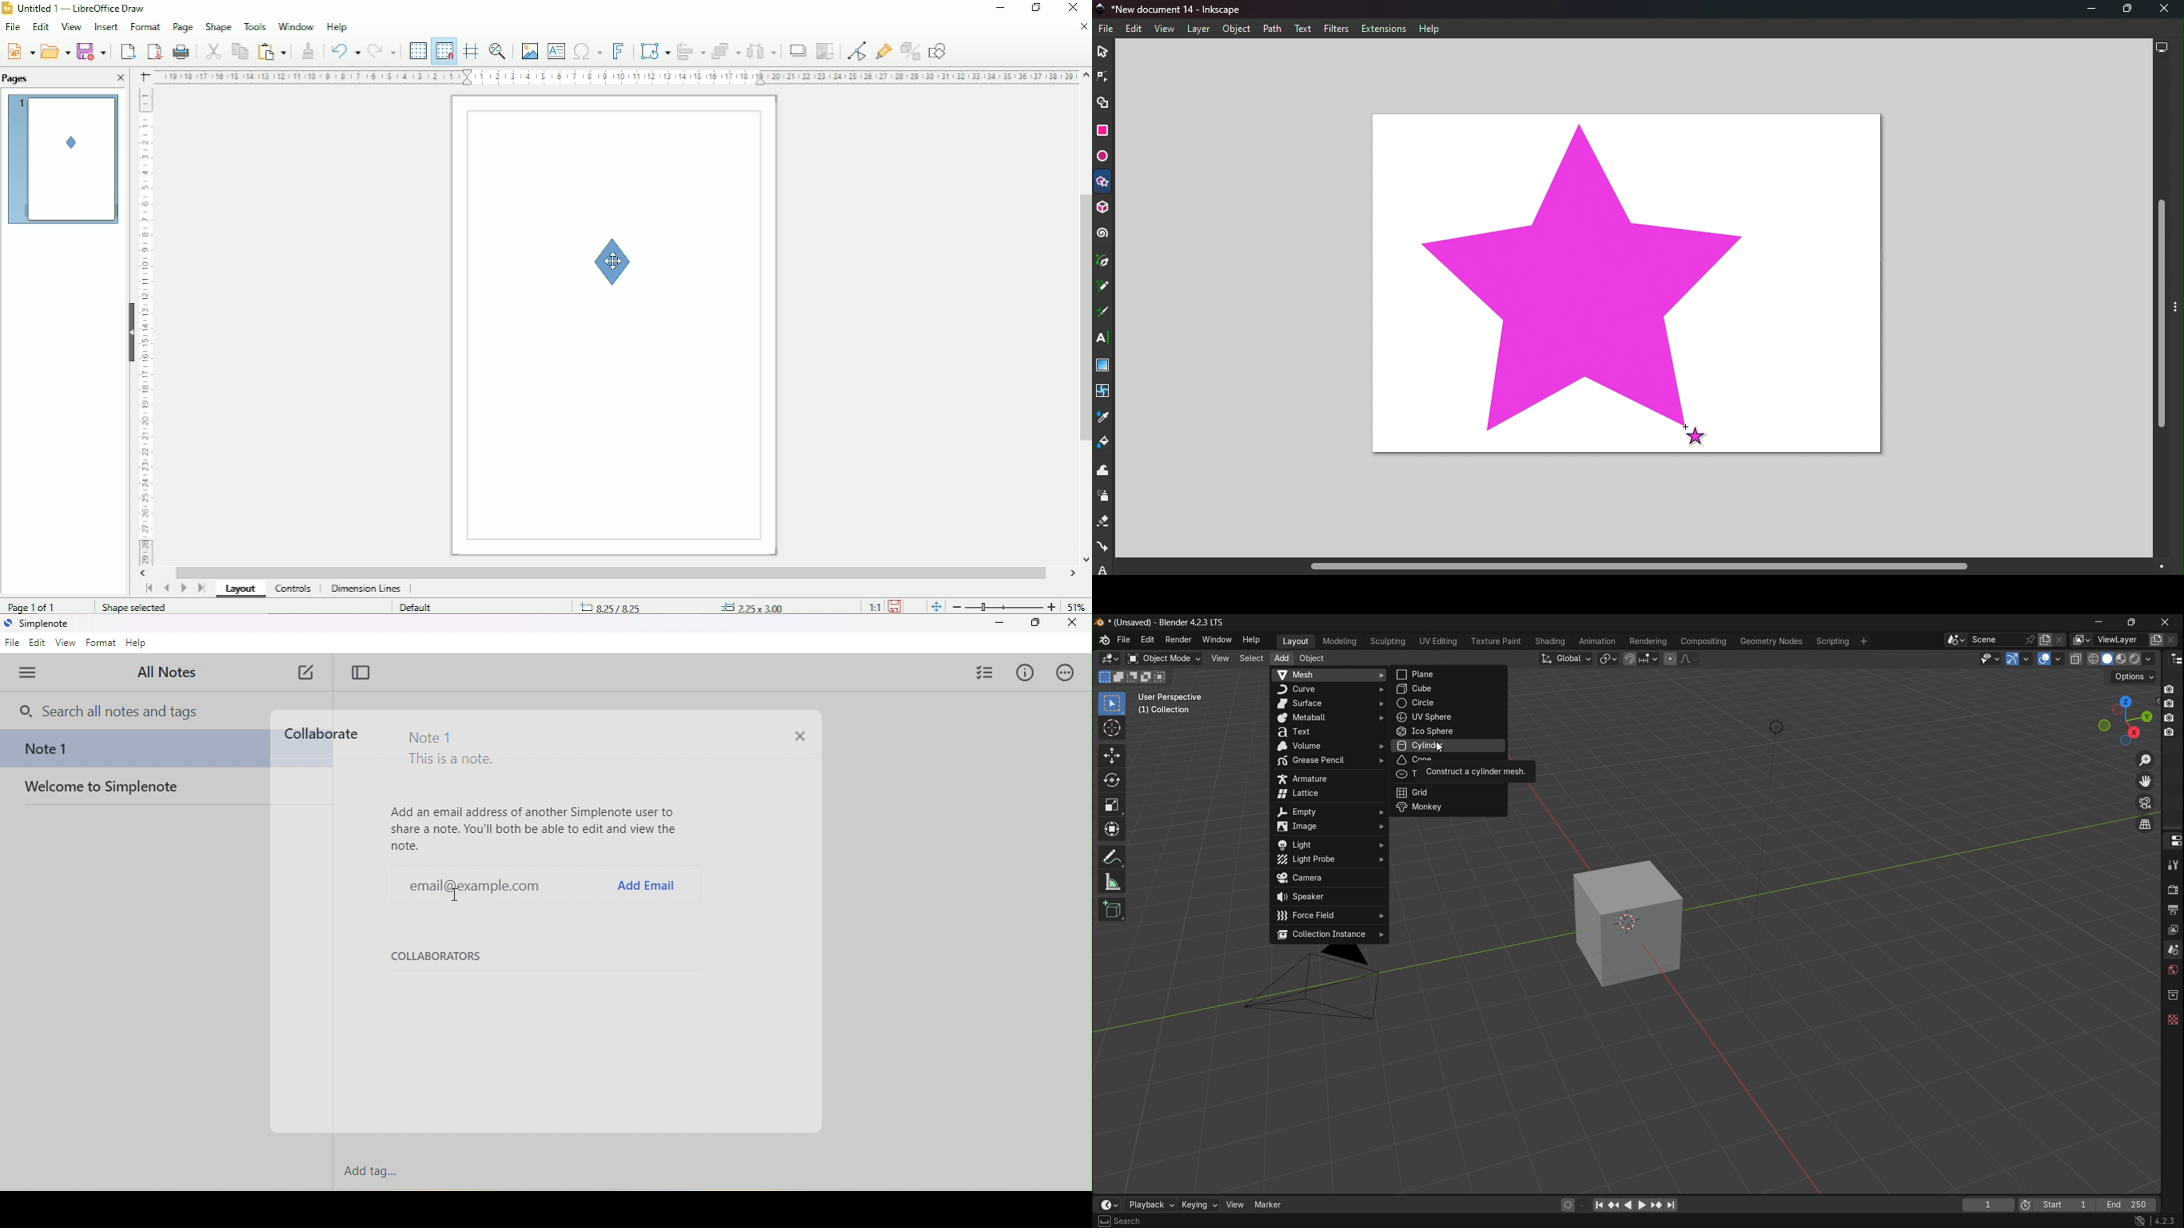 This screenshot has height=1232, width=2184. What do you see at coordinates (470, 51) in the screenshot?
I see `Helplines while moving` at bounding box center [470, 51].